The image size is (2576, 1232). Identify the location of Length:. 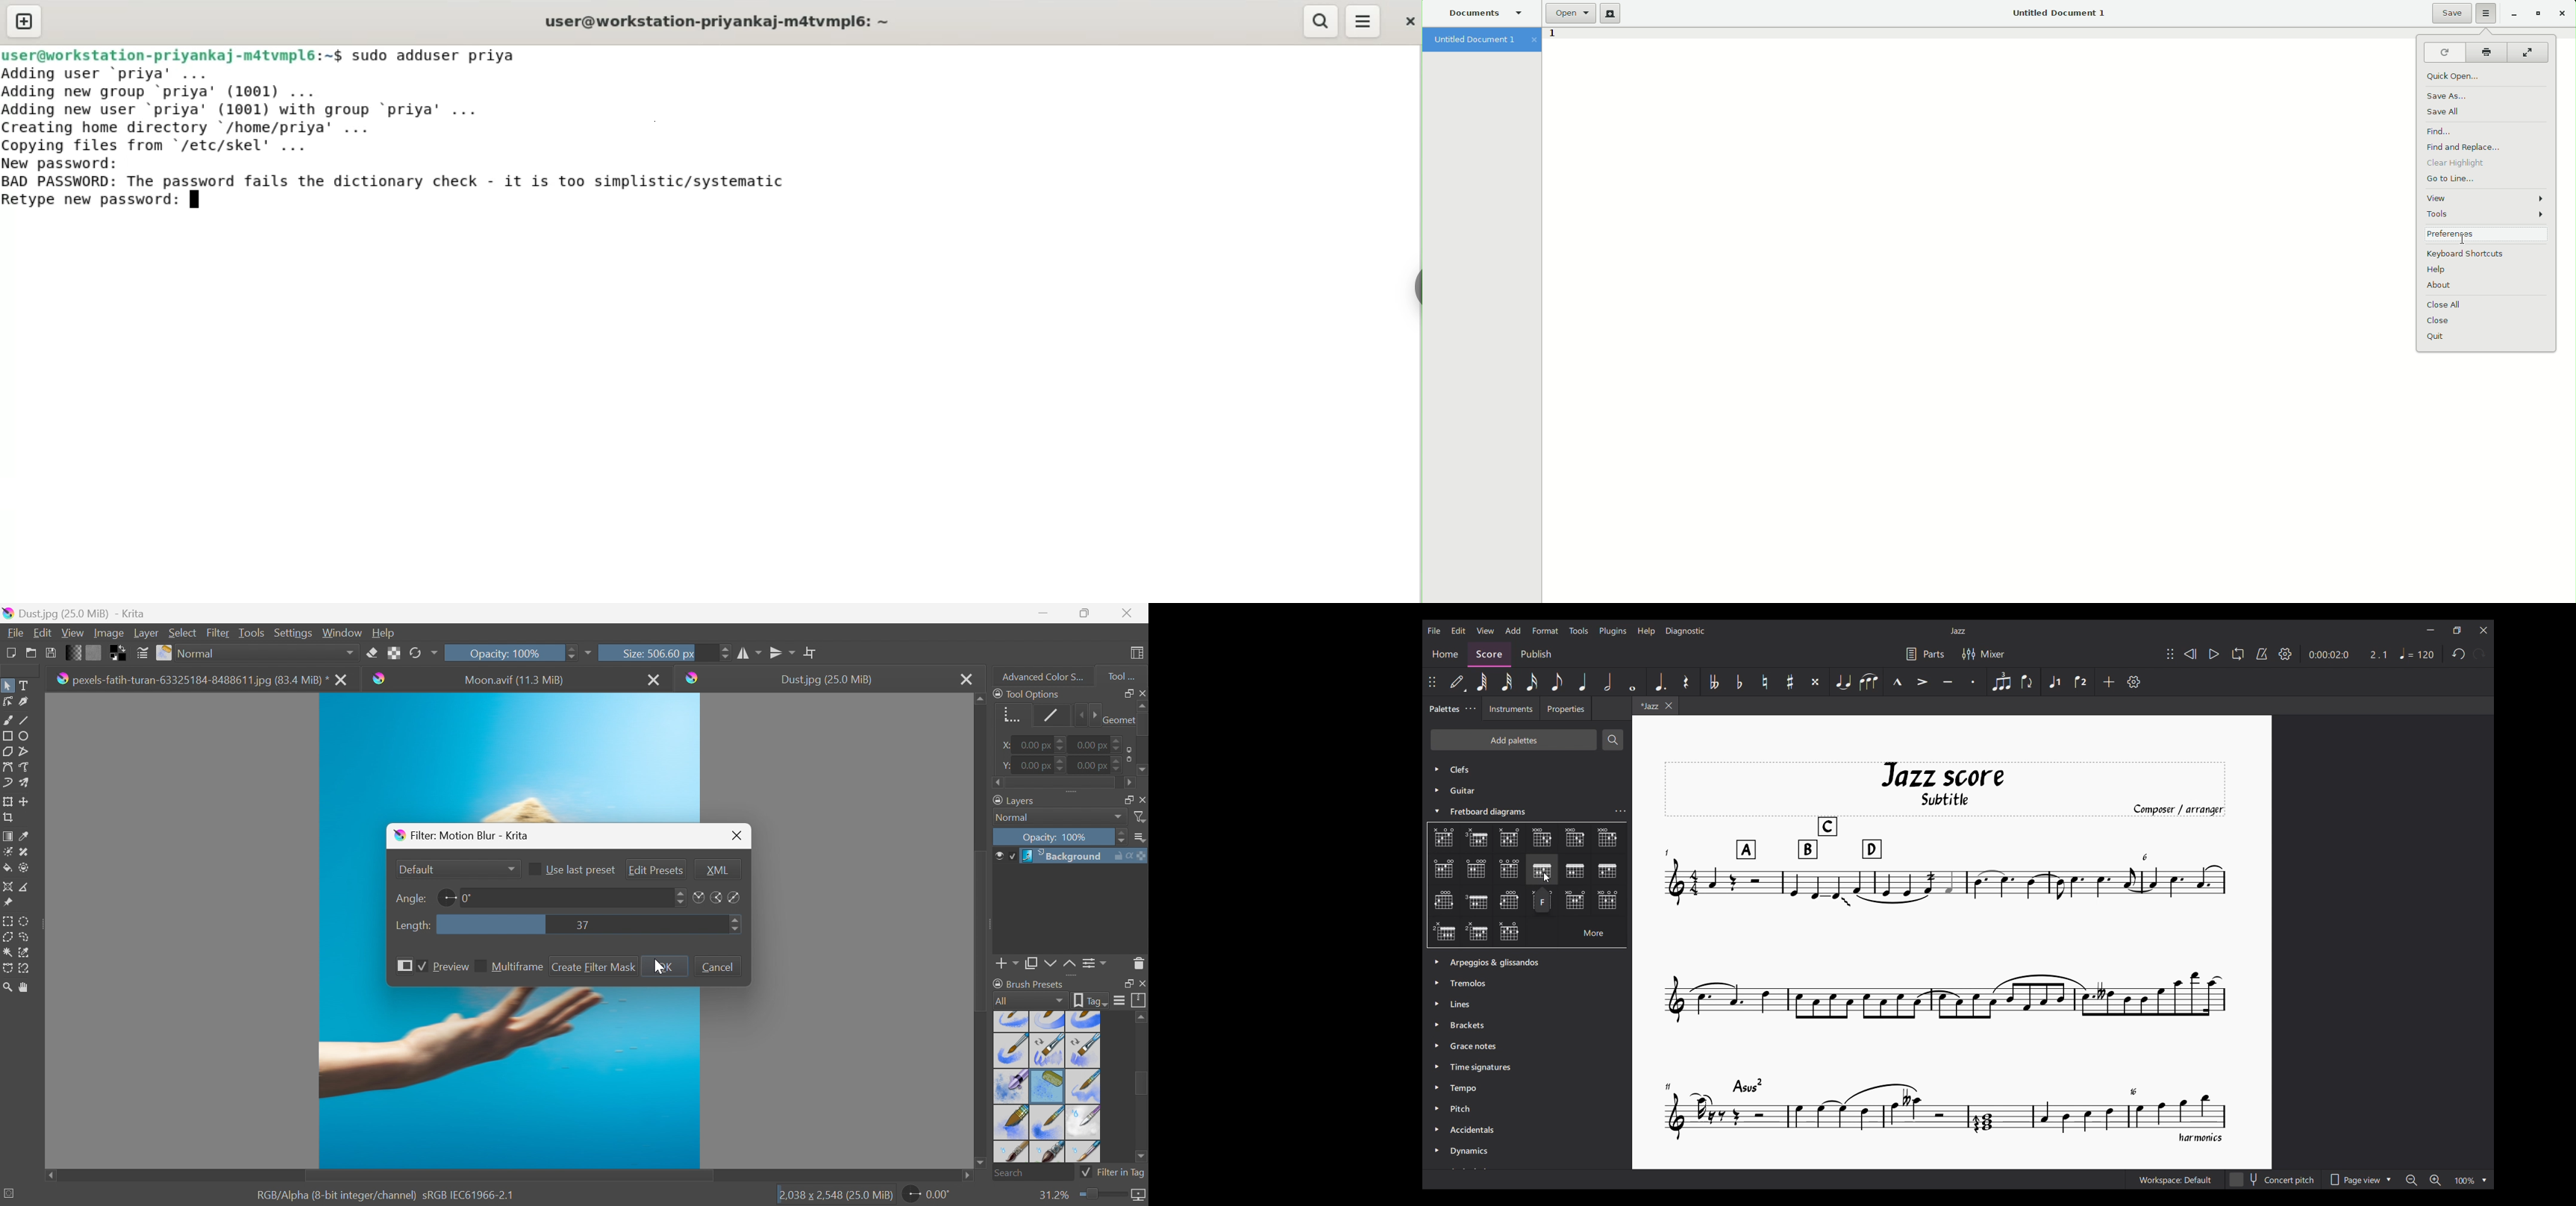
(413, 926).